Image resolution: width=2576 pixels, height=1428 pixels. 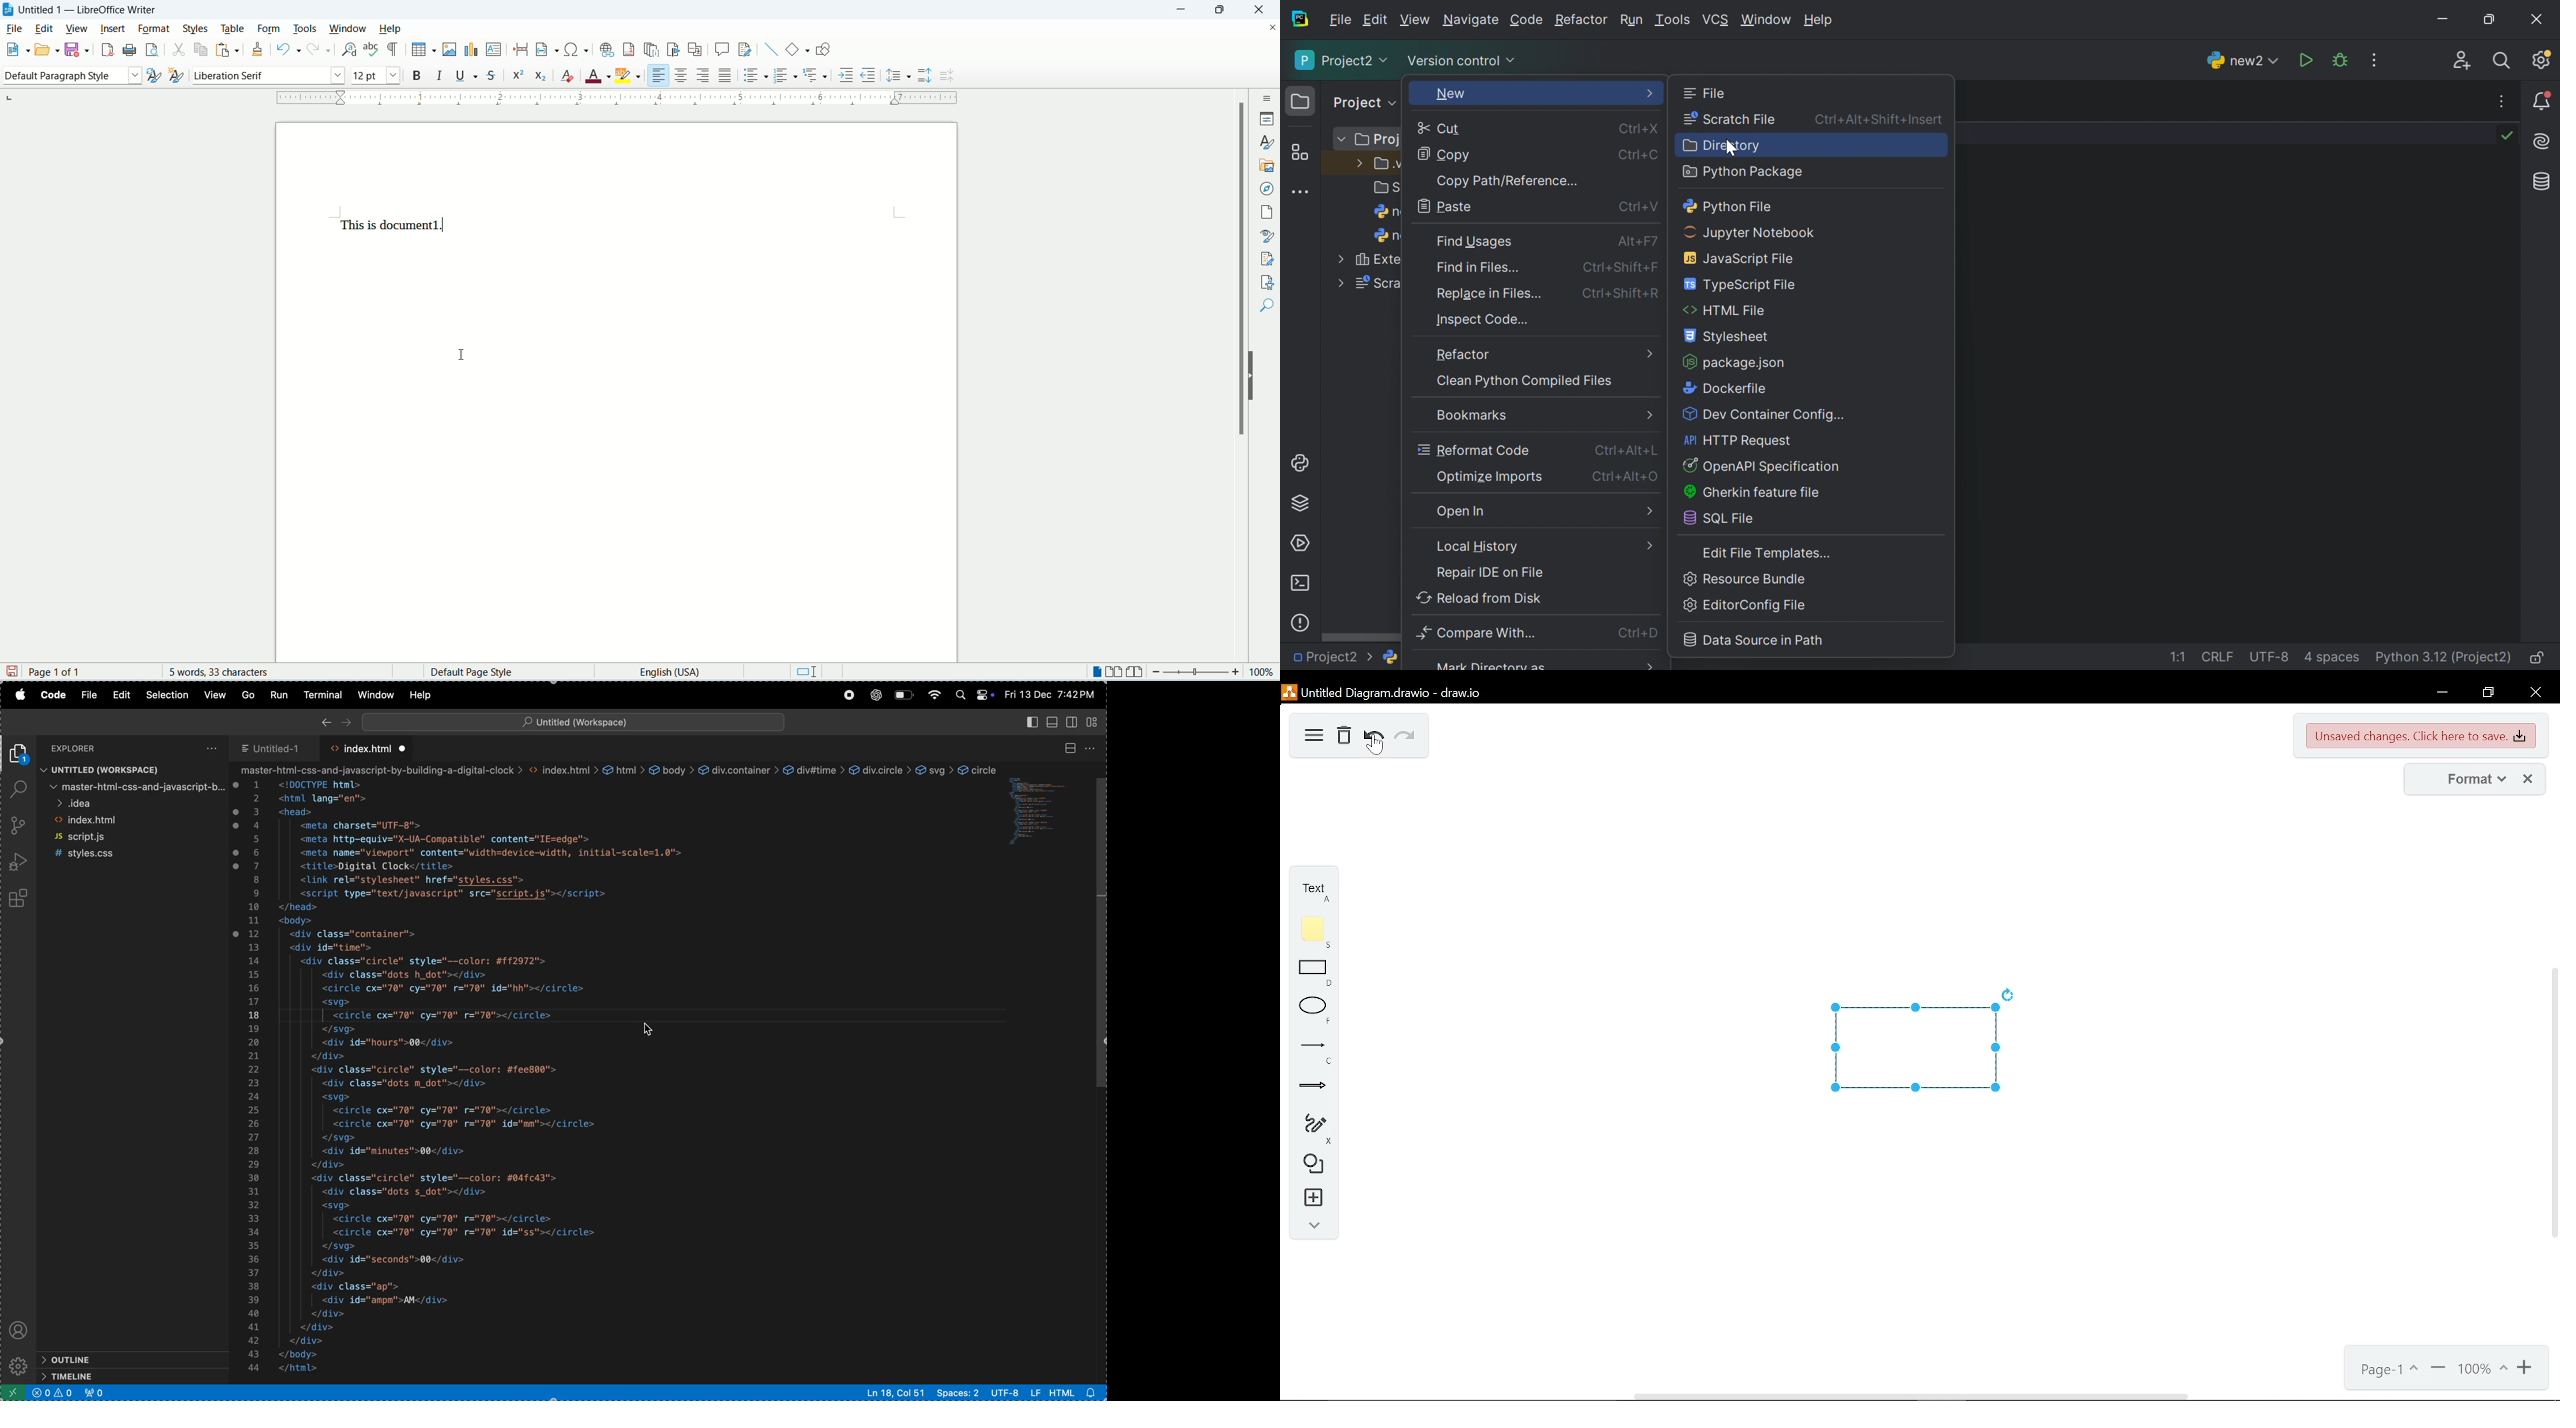 I want to click on minimize, so click(x=1186, y=9).